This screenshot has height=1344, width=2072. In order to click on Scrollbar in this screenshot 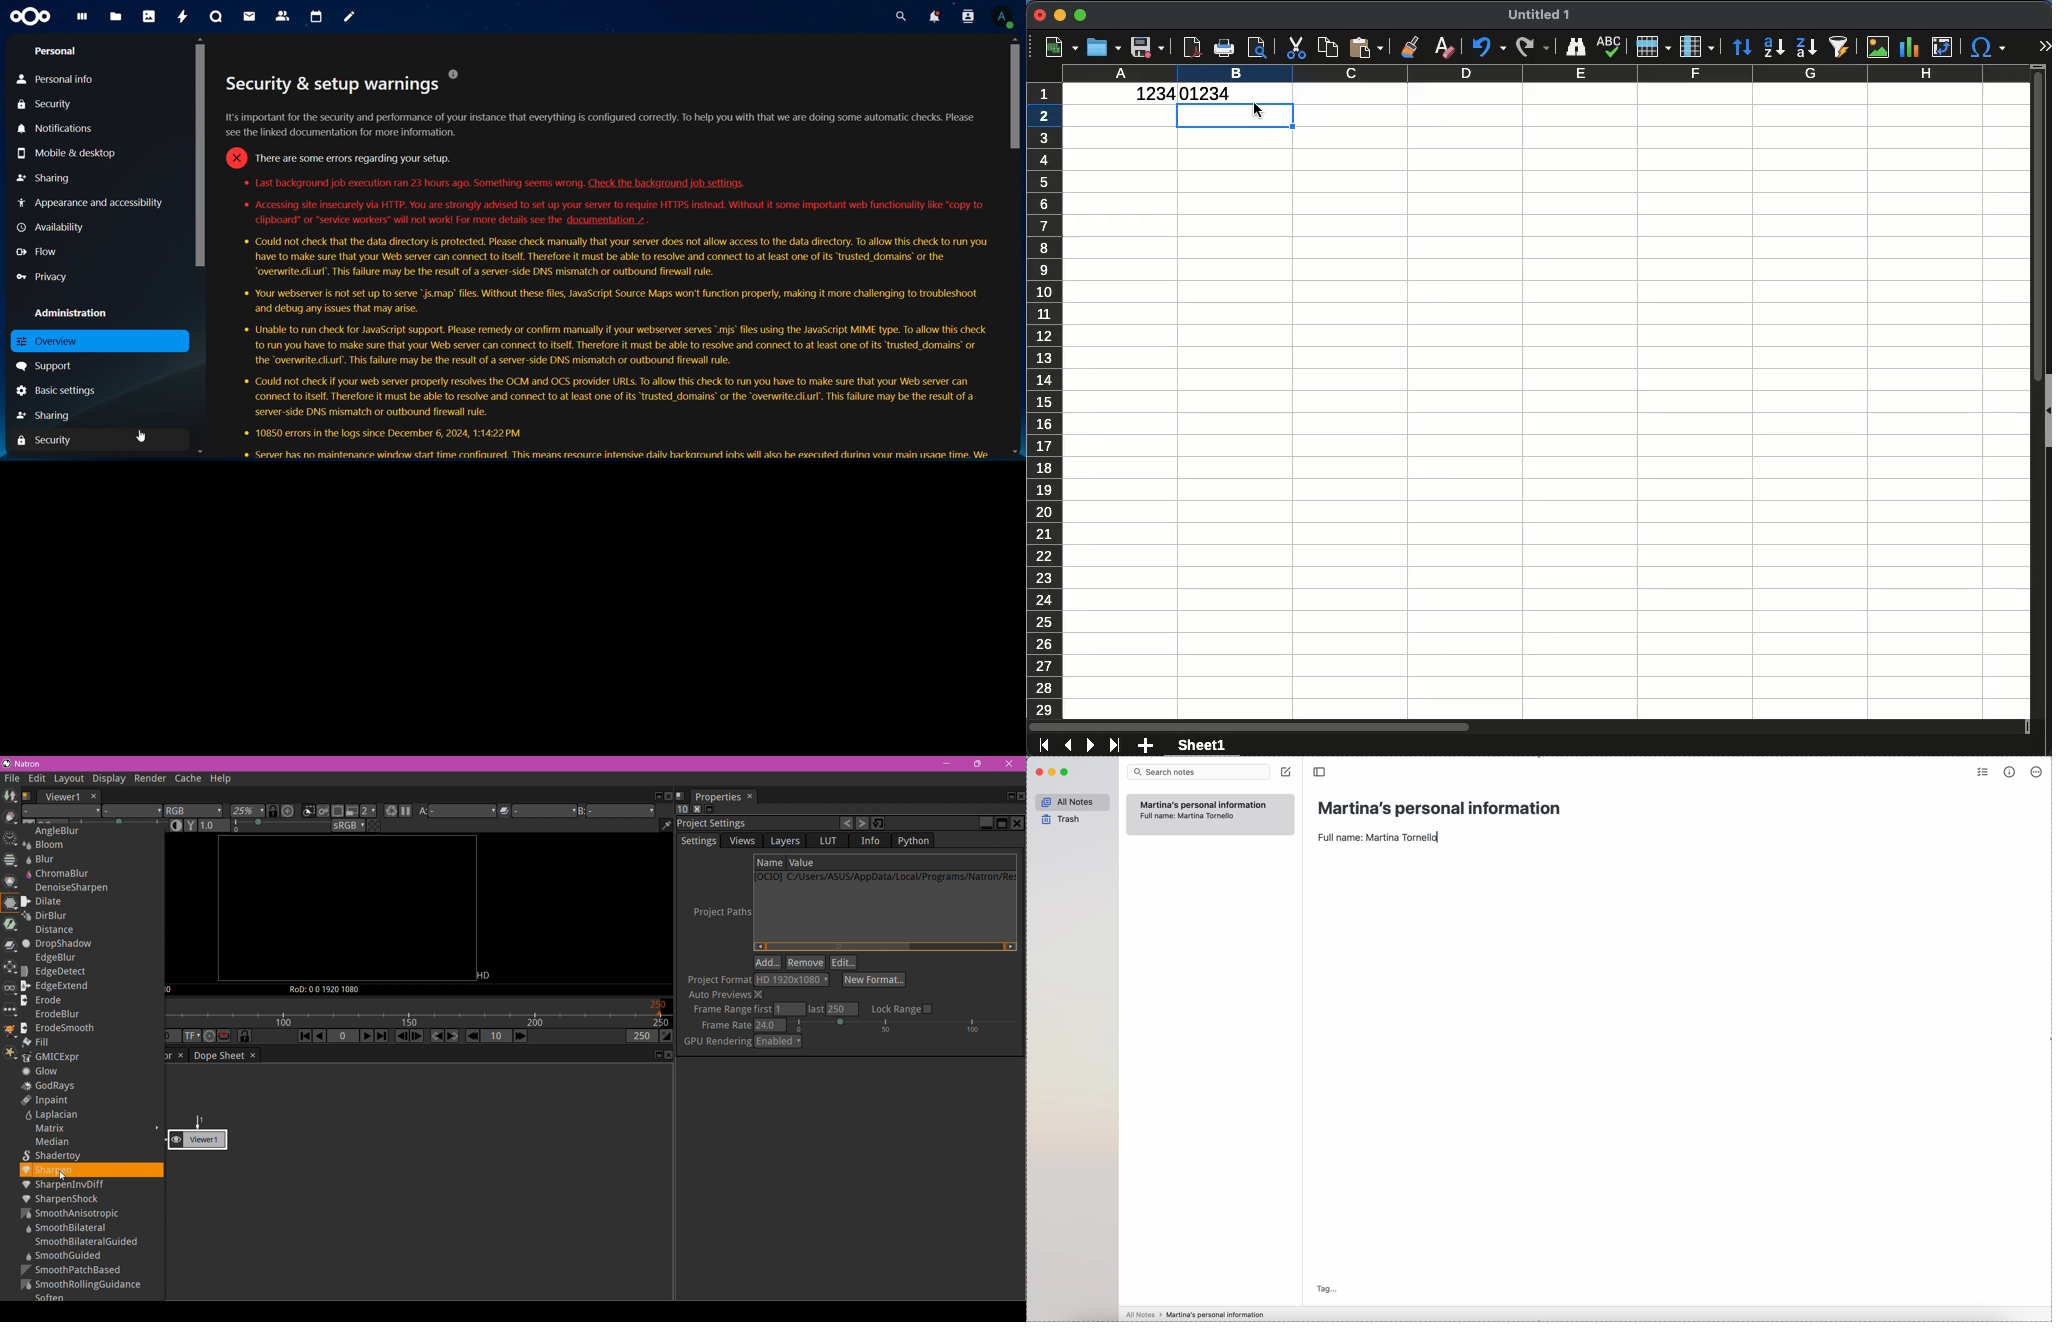, I will do `click(200, 248)`.